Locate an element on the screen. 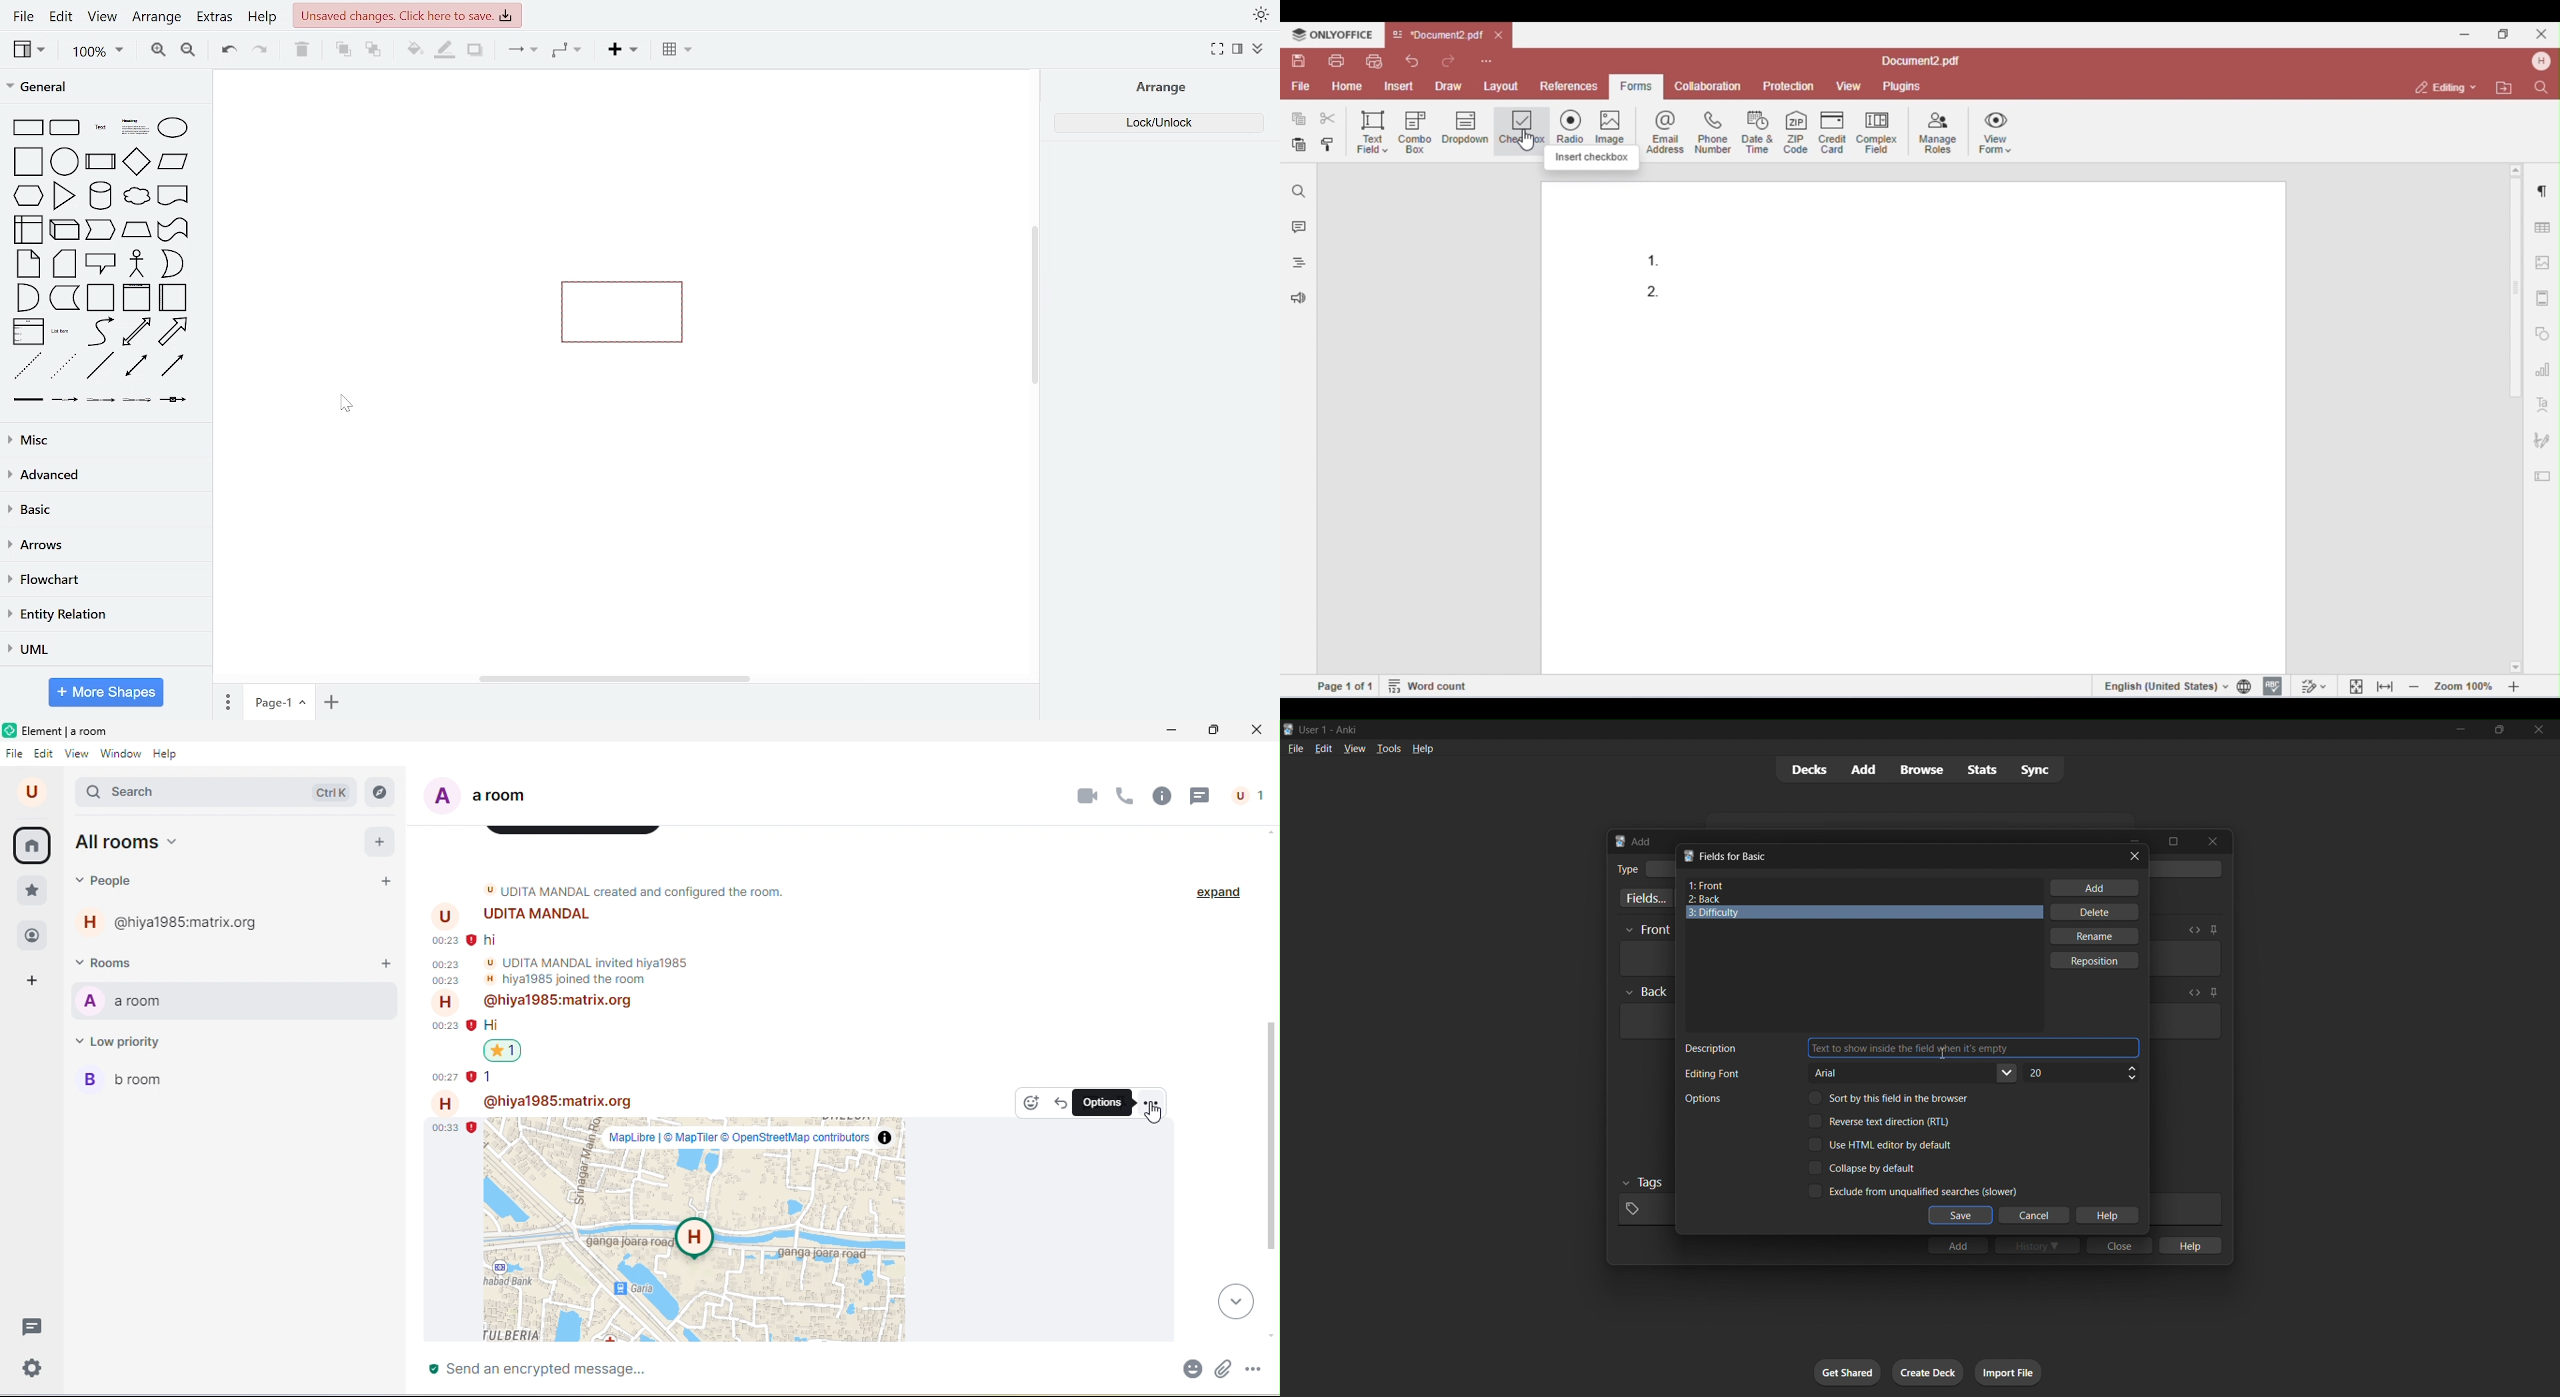  more options is located at coordinates (1255, 1367).